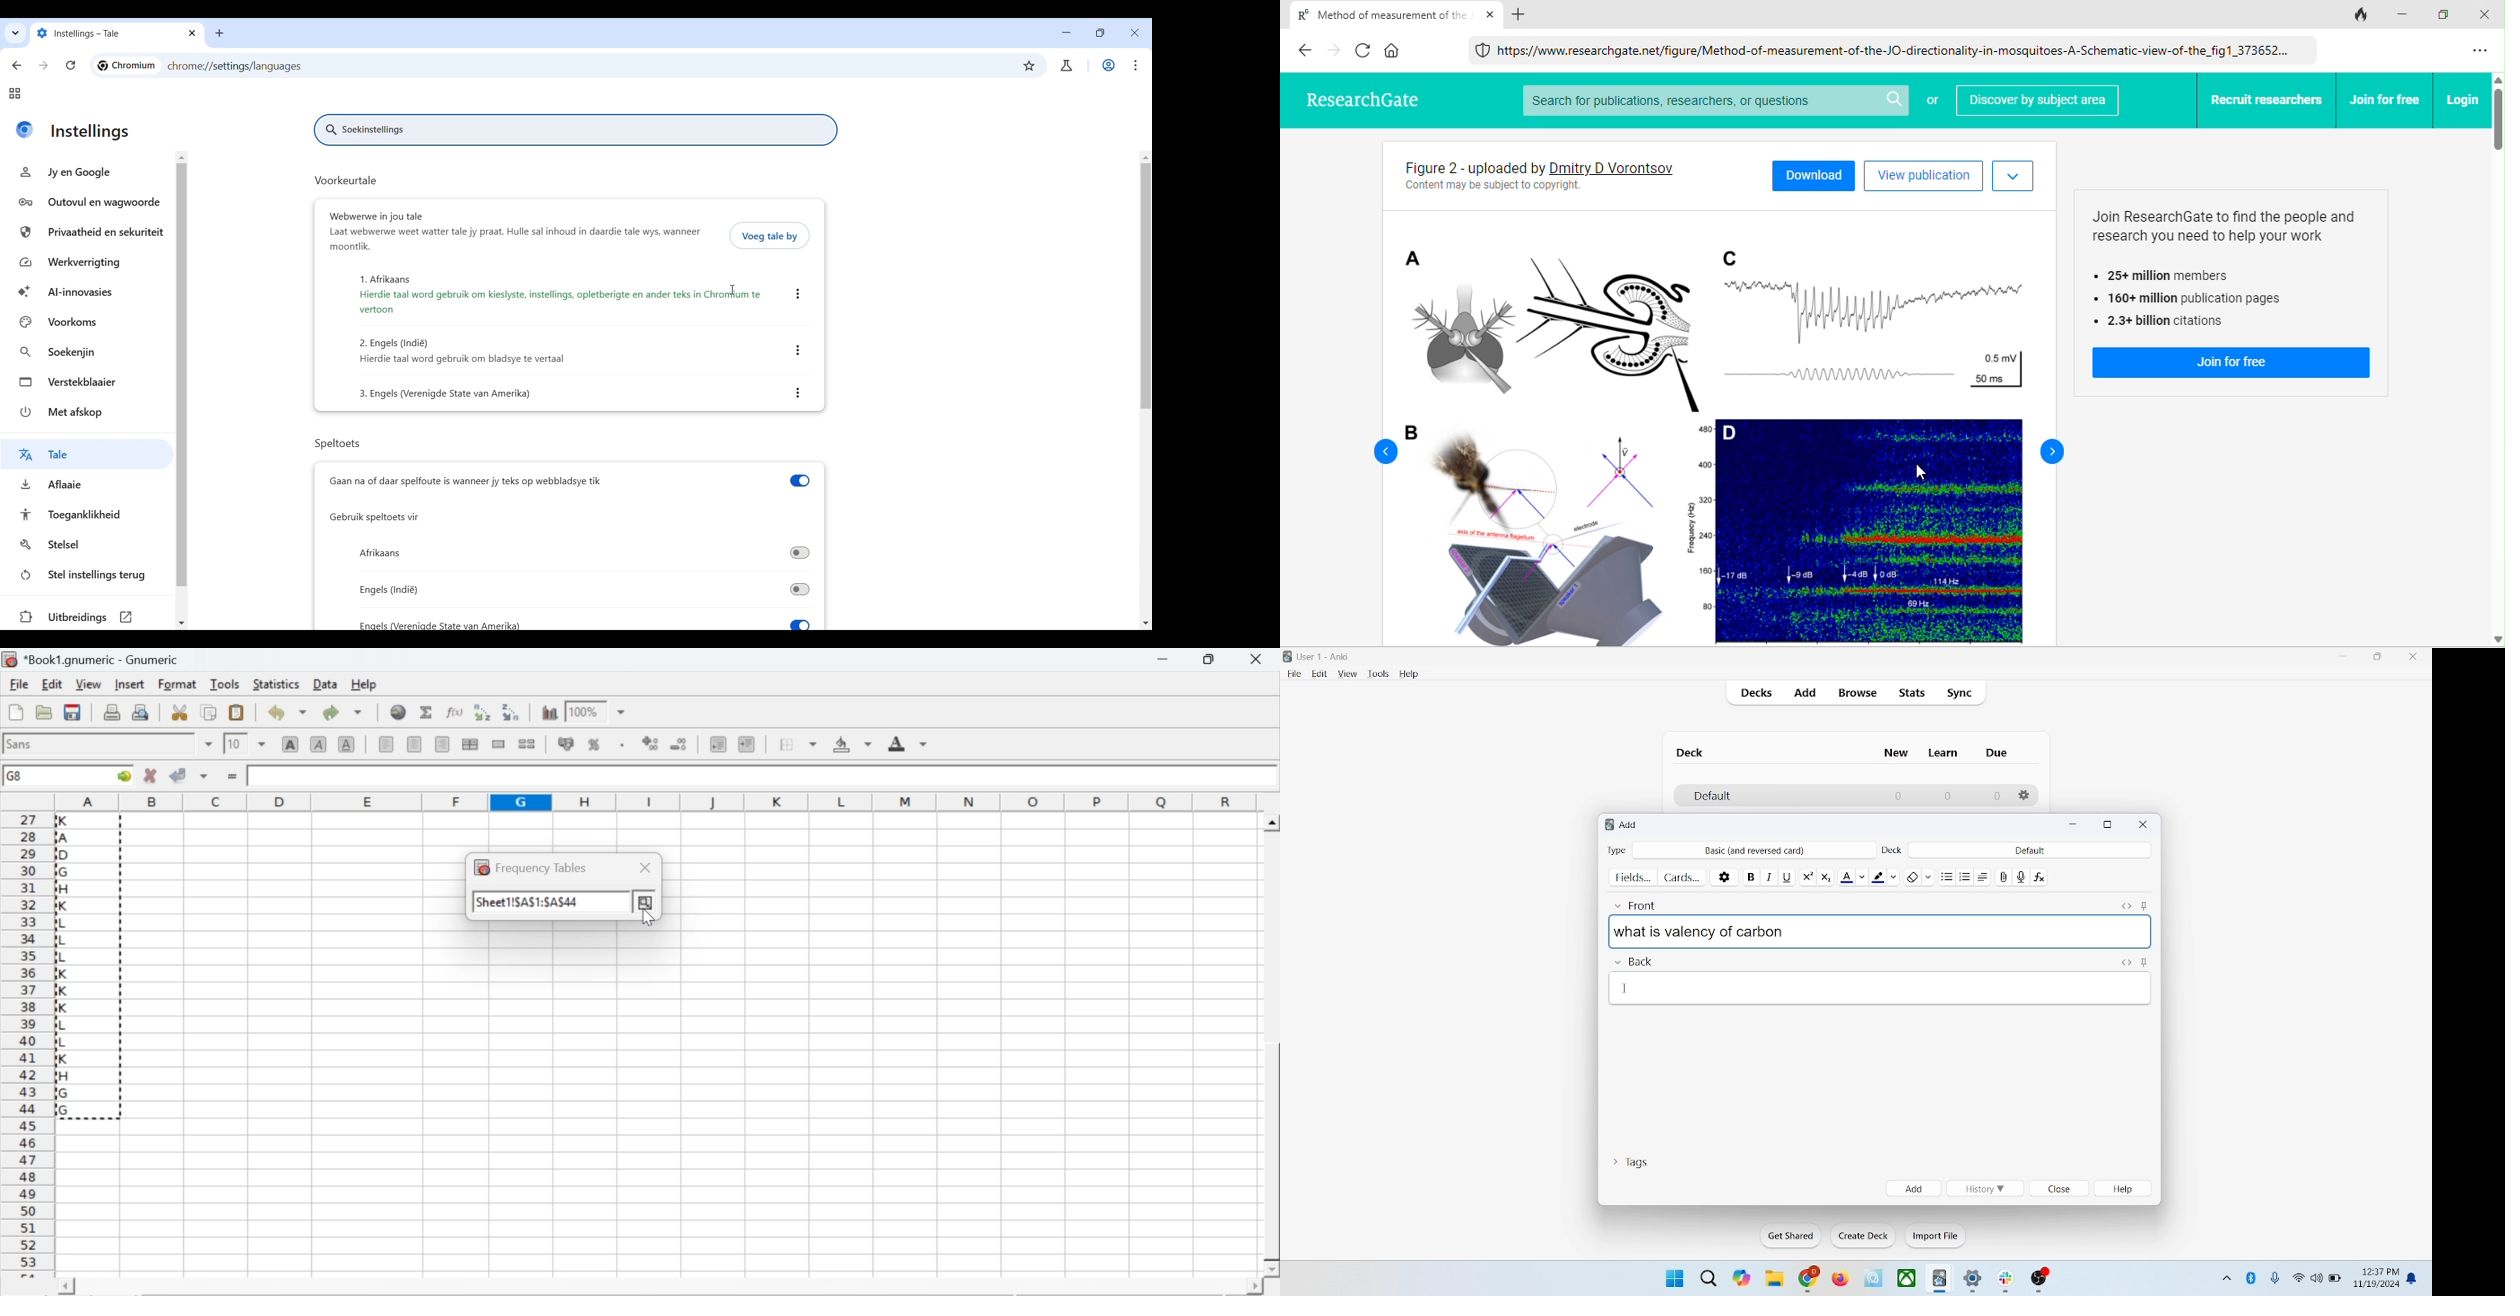 This screenshot has height=1316, width=2520. Describe the element at coordinates (2378, 660) in the screenshot. I see `maximize` at that location.